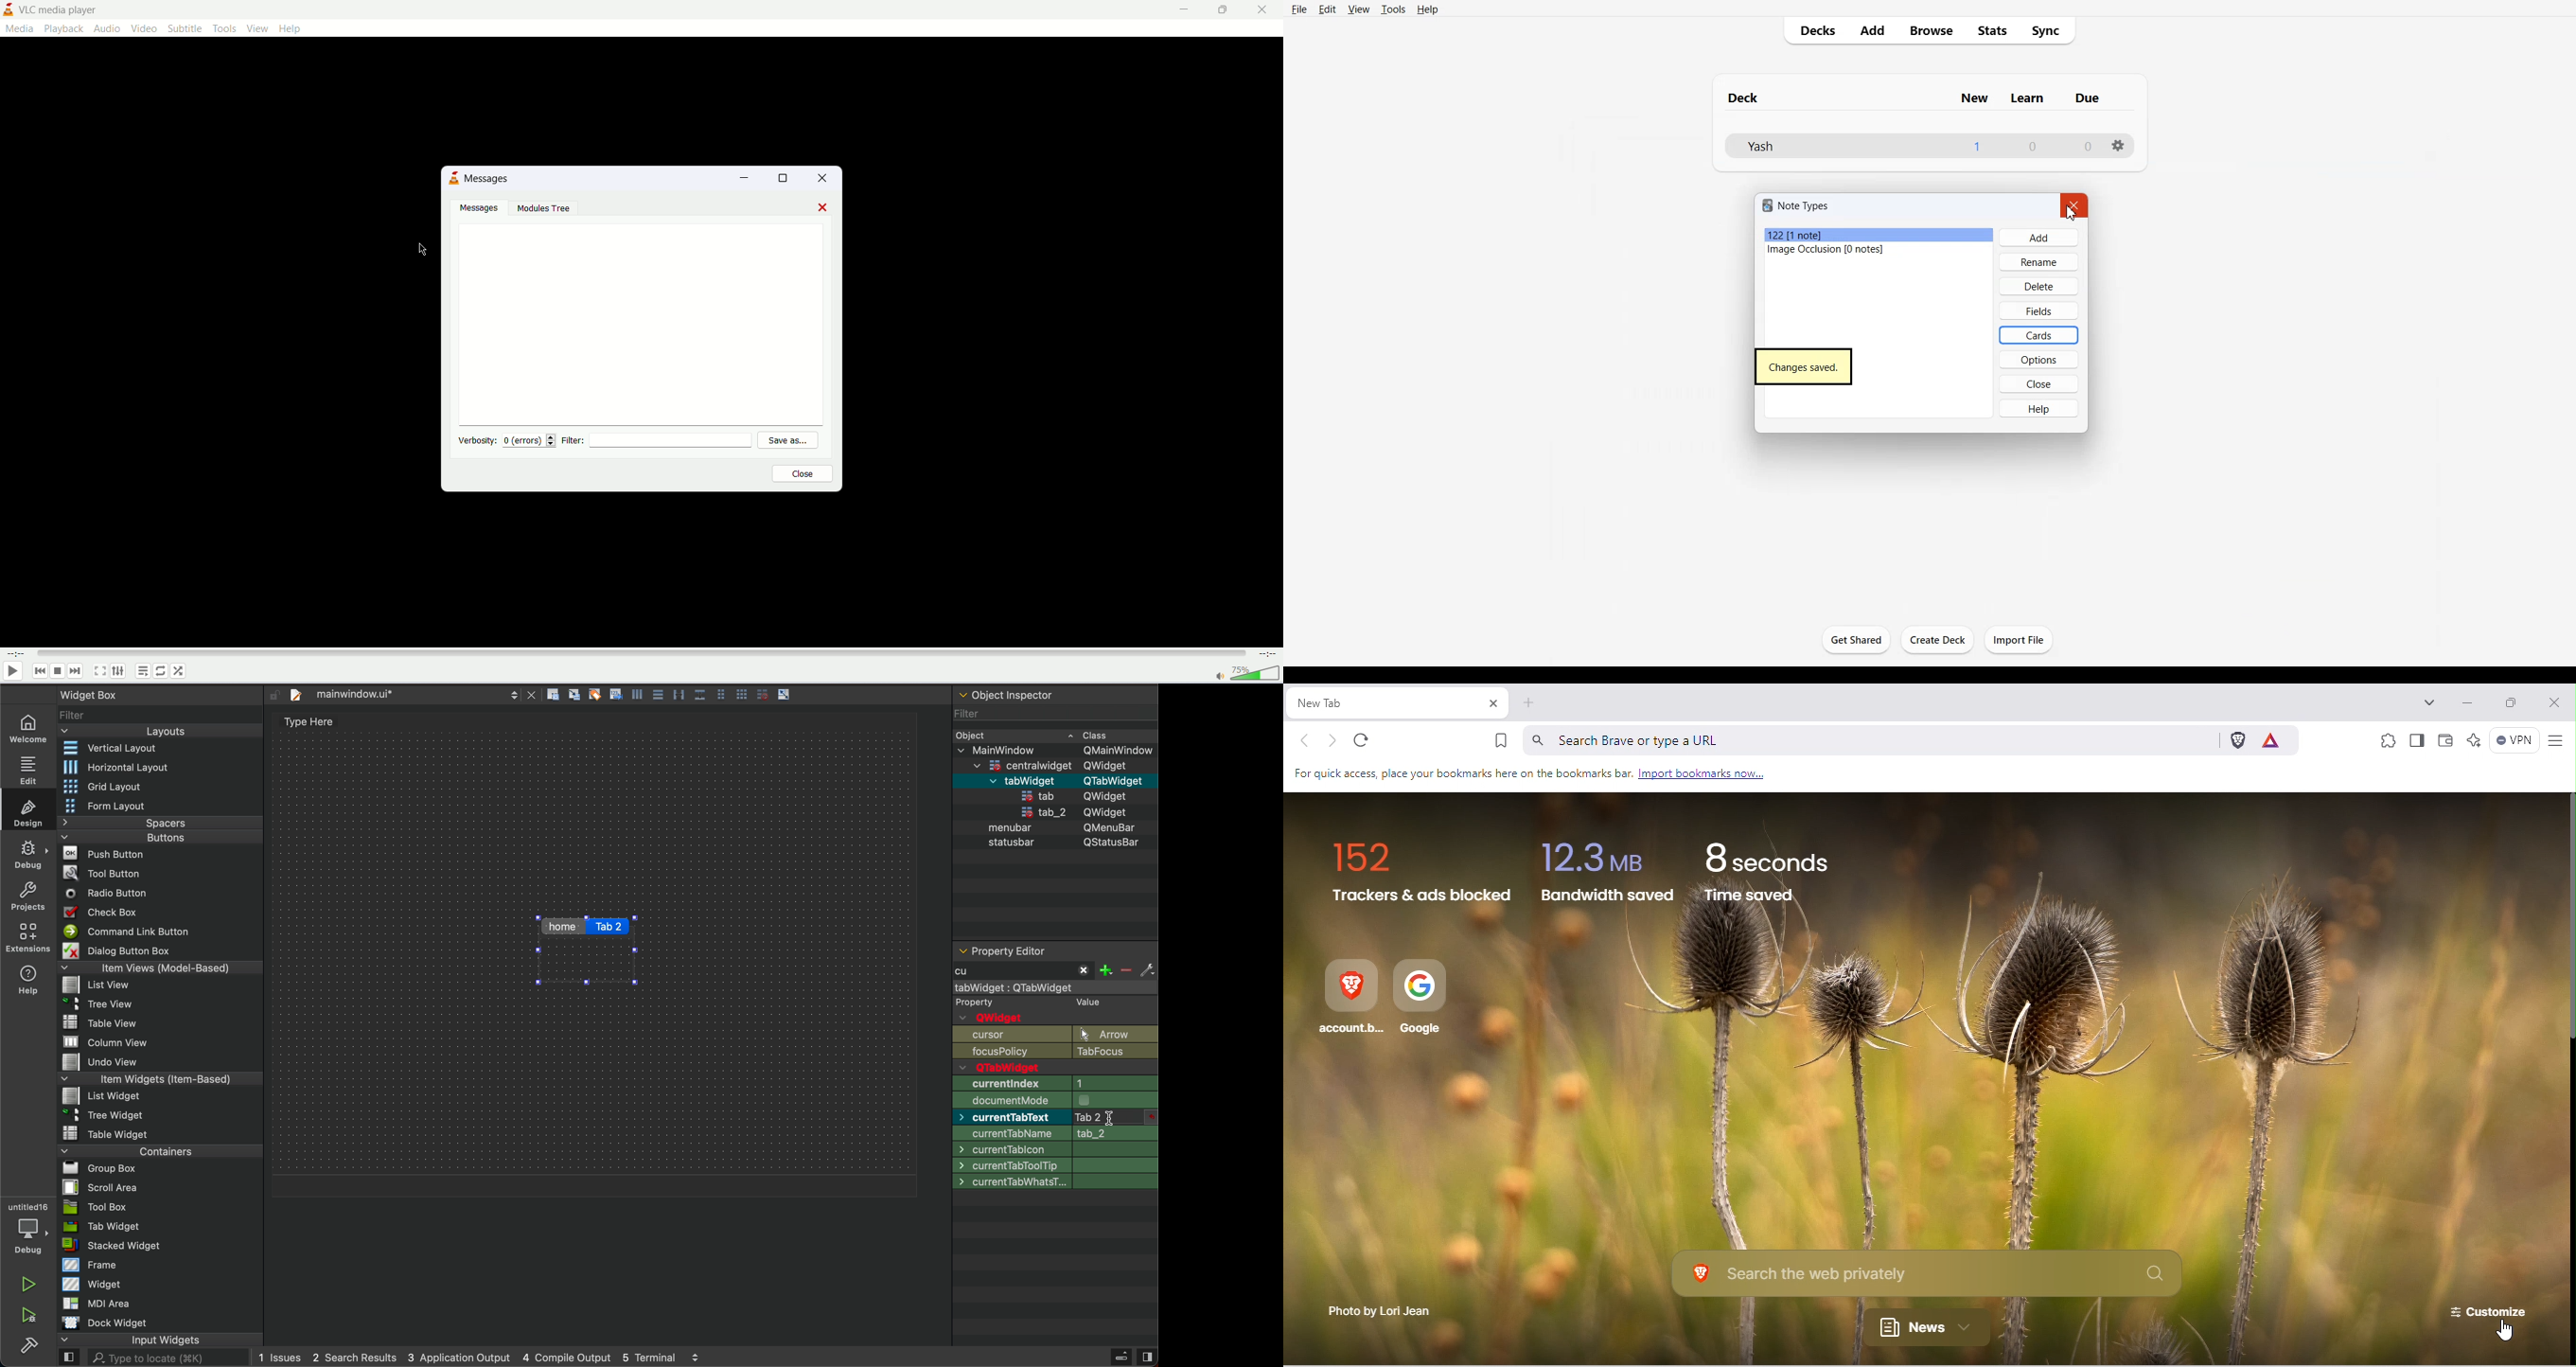 The height and width of the screenshot is (1372, 2576). I want to click on logo, so click(455, 179).